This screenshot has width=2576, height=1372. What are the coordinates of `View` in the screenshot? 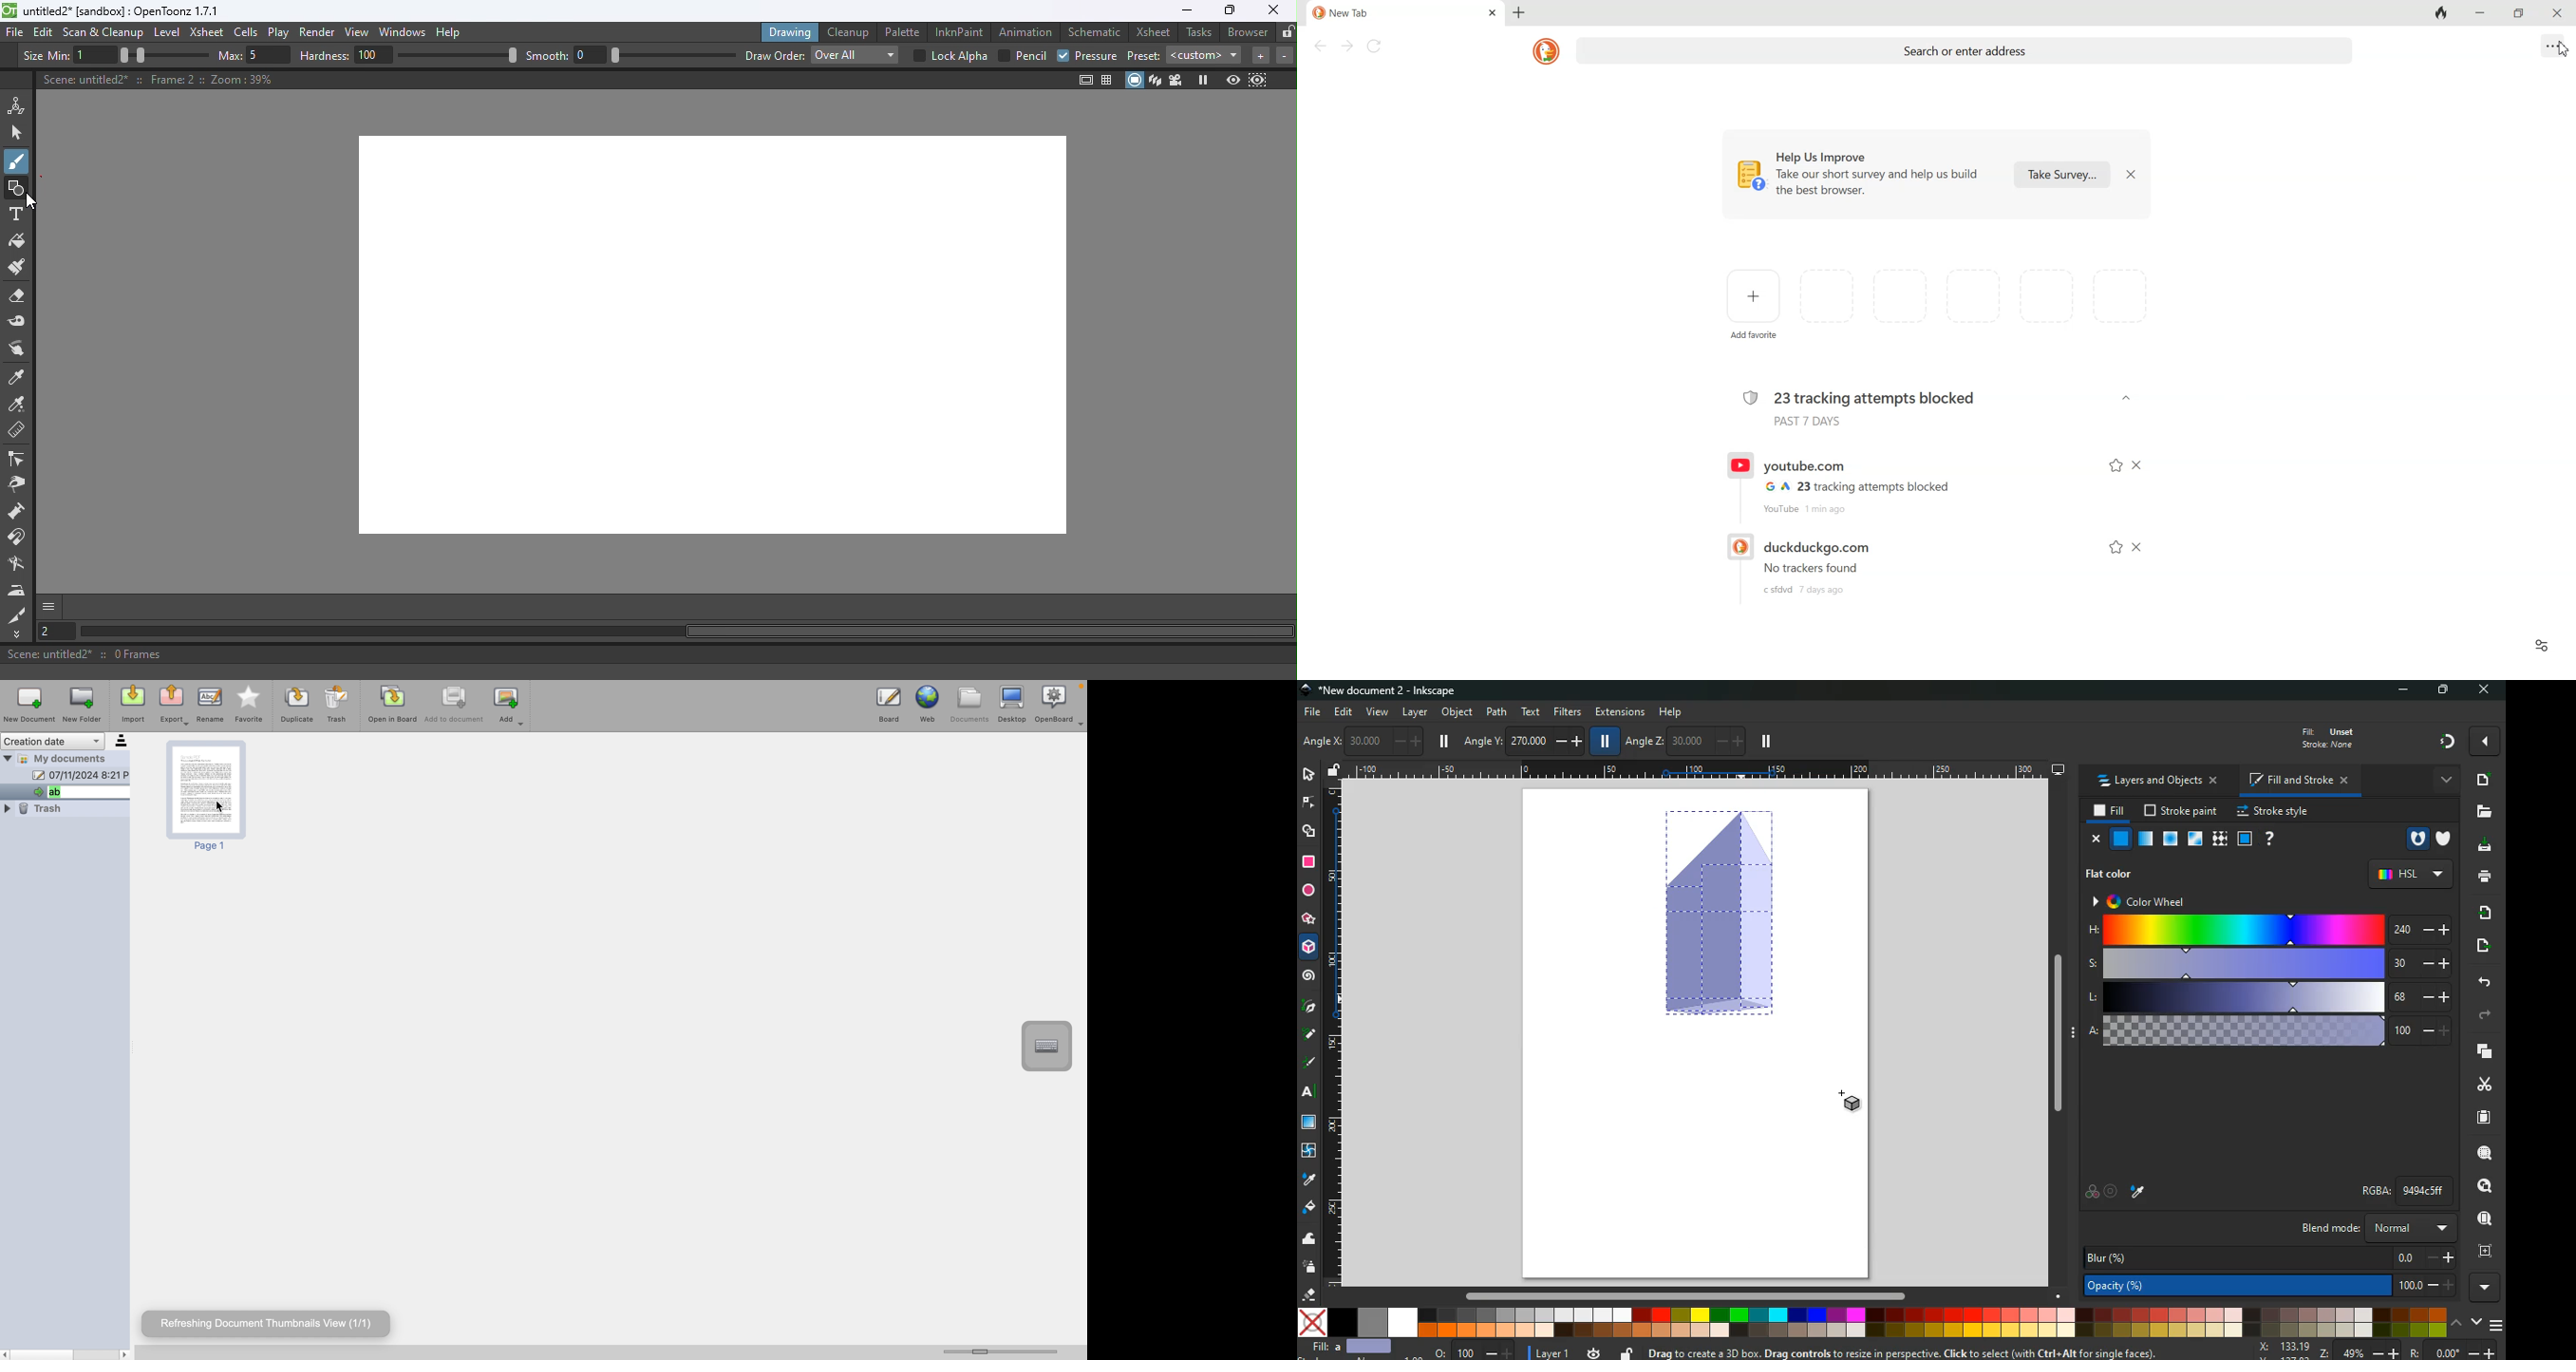 It's located at (360, 34).